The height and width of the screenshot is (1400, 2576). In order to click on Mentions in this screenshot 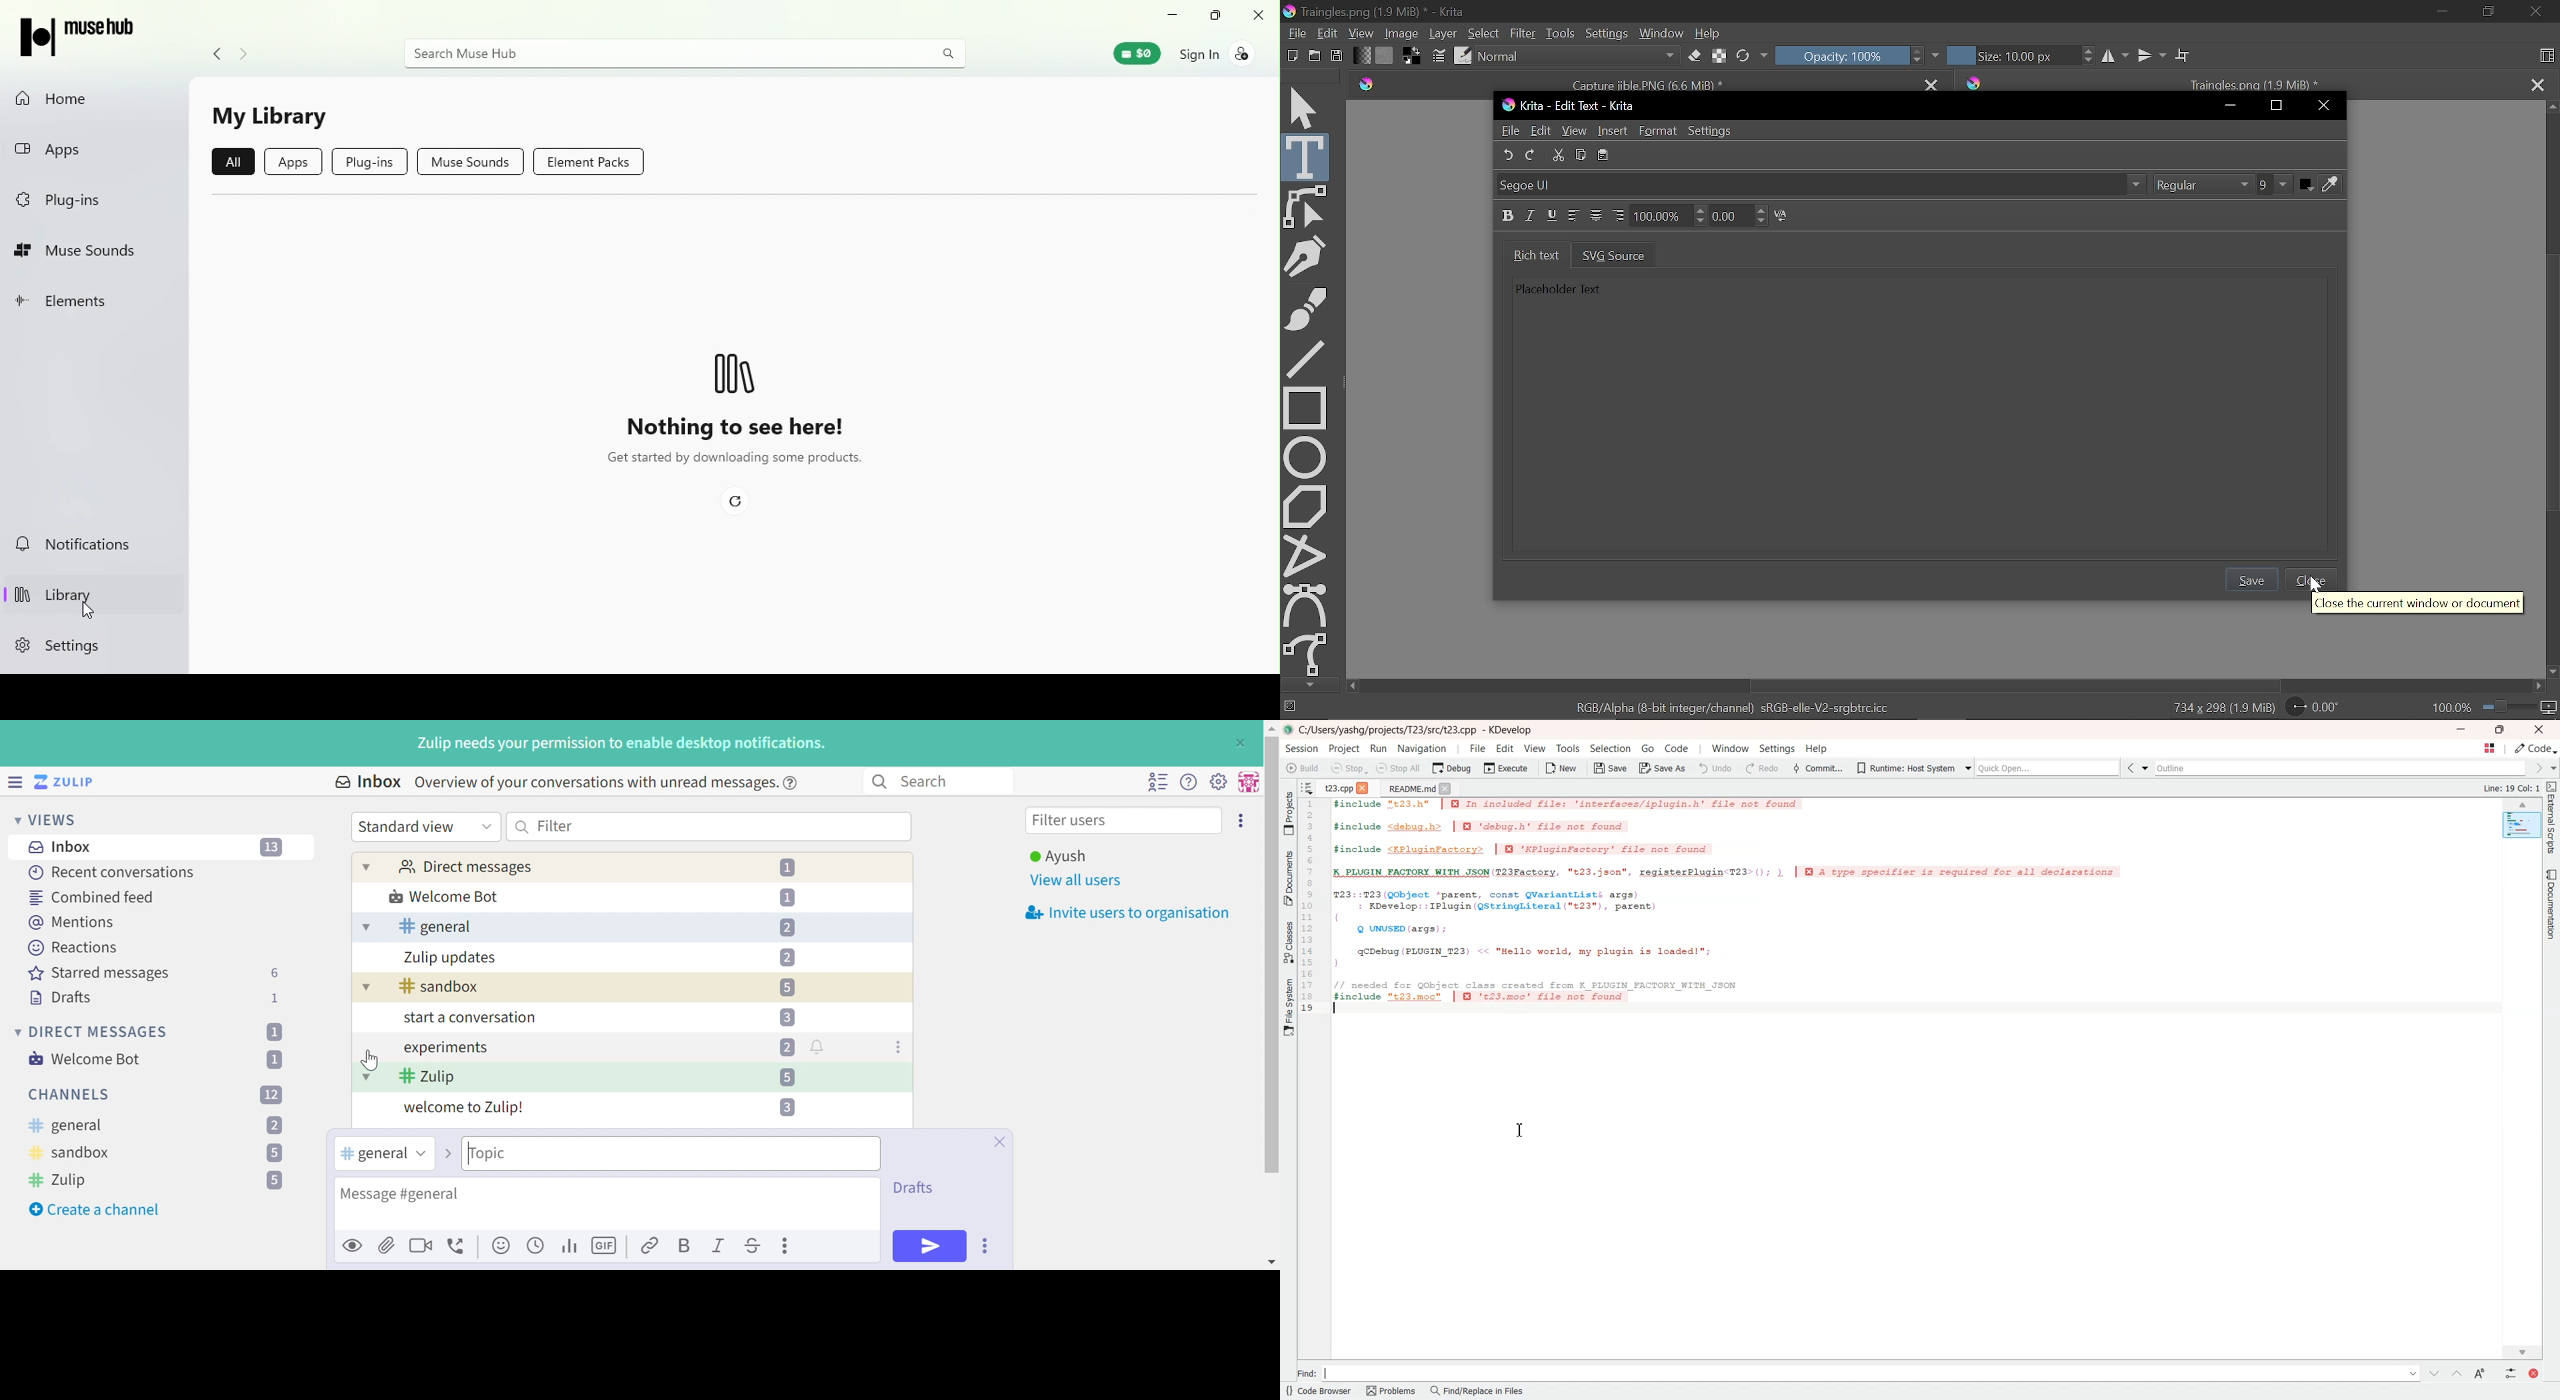, I will do `click(74, 923)`.